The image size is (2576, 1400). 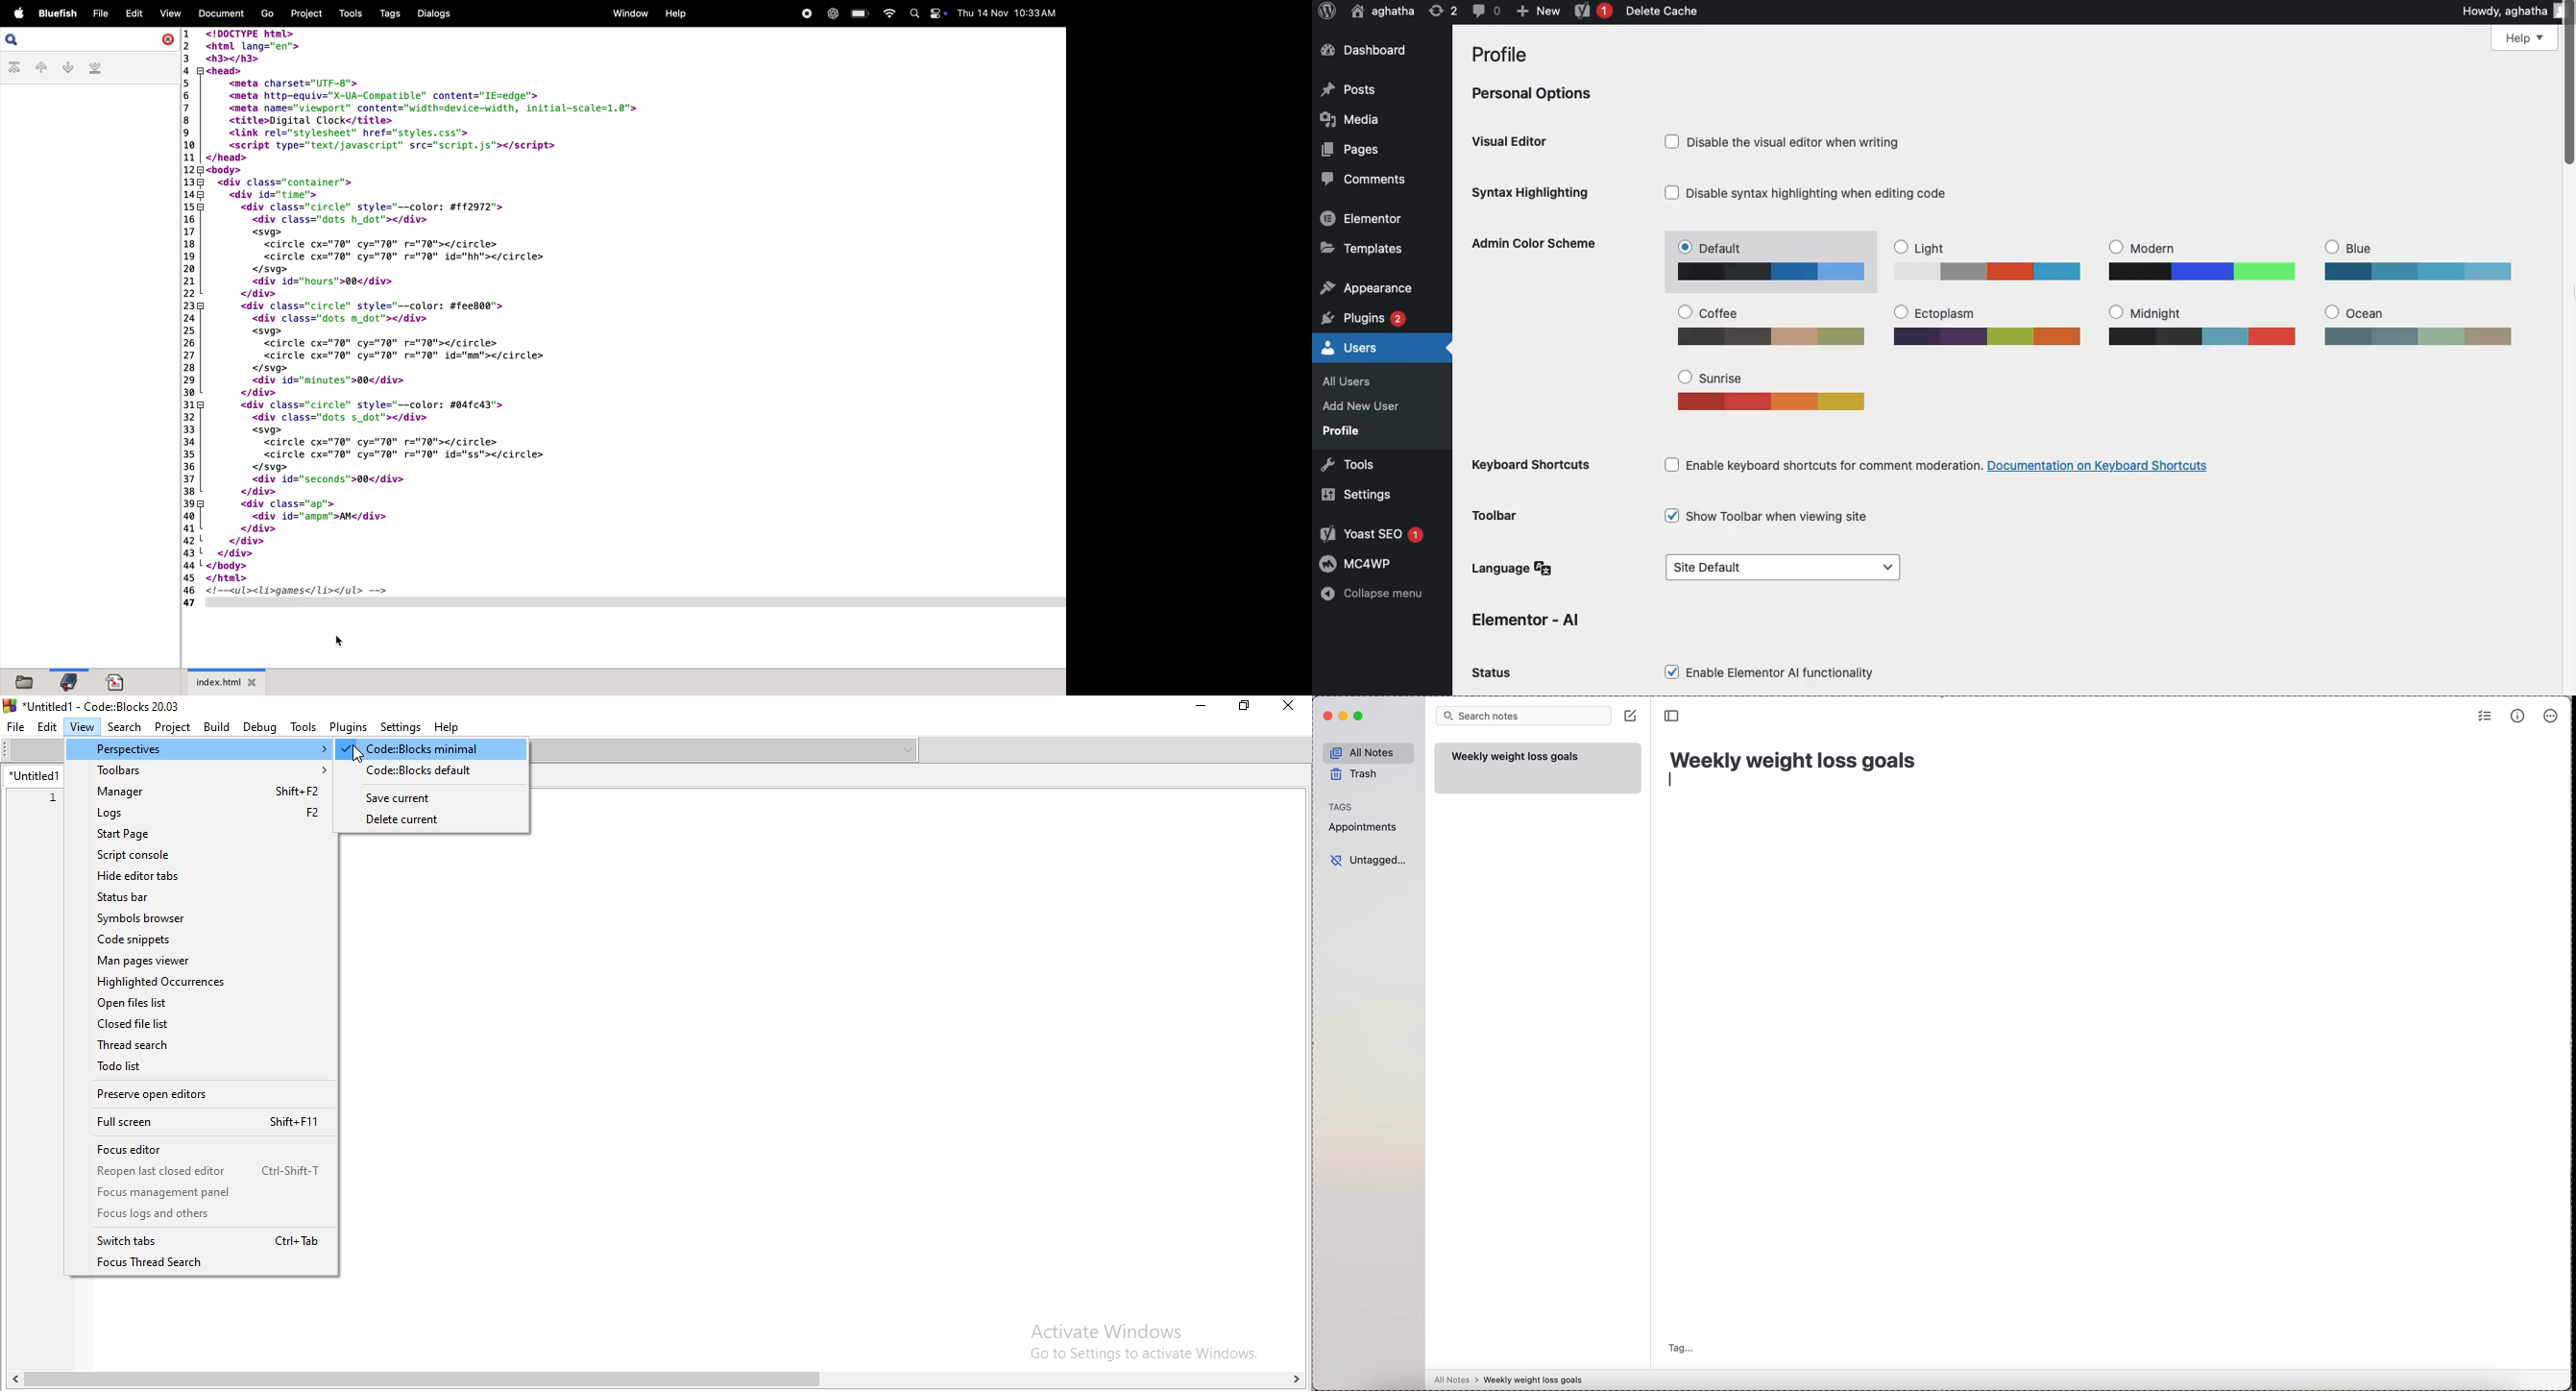 I want to click on Comments, so click(x=1365, y=180).